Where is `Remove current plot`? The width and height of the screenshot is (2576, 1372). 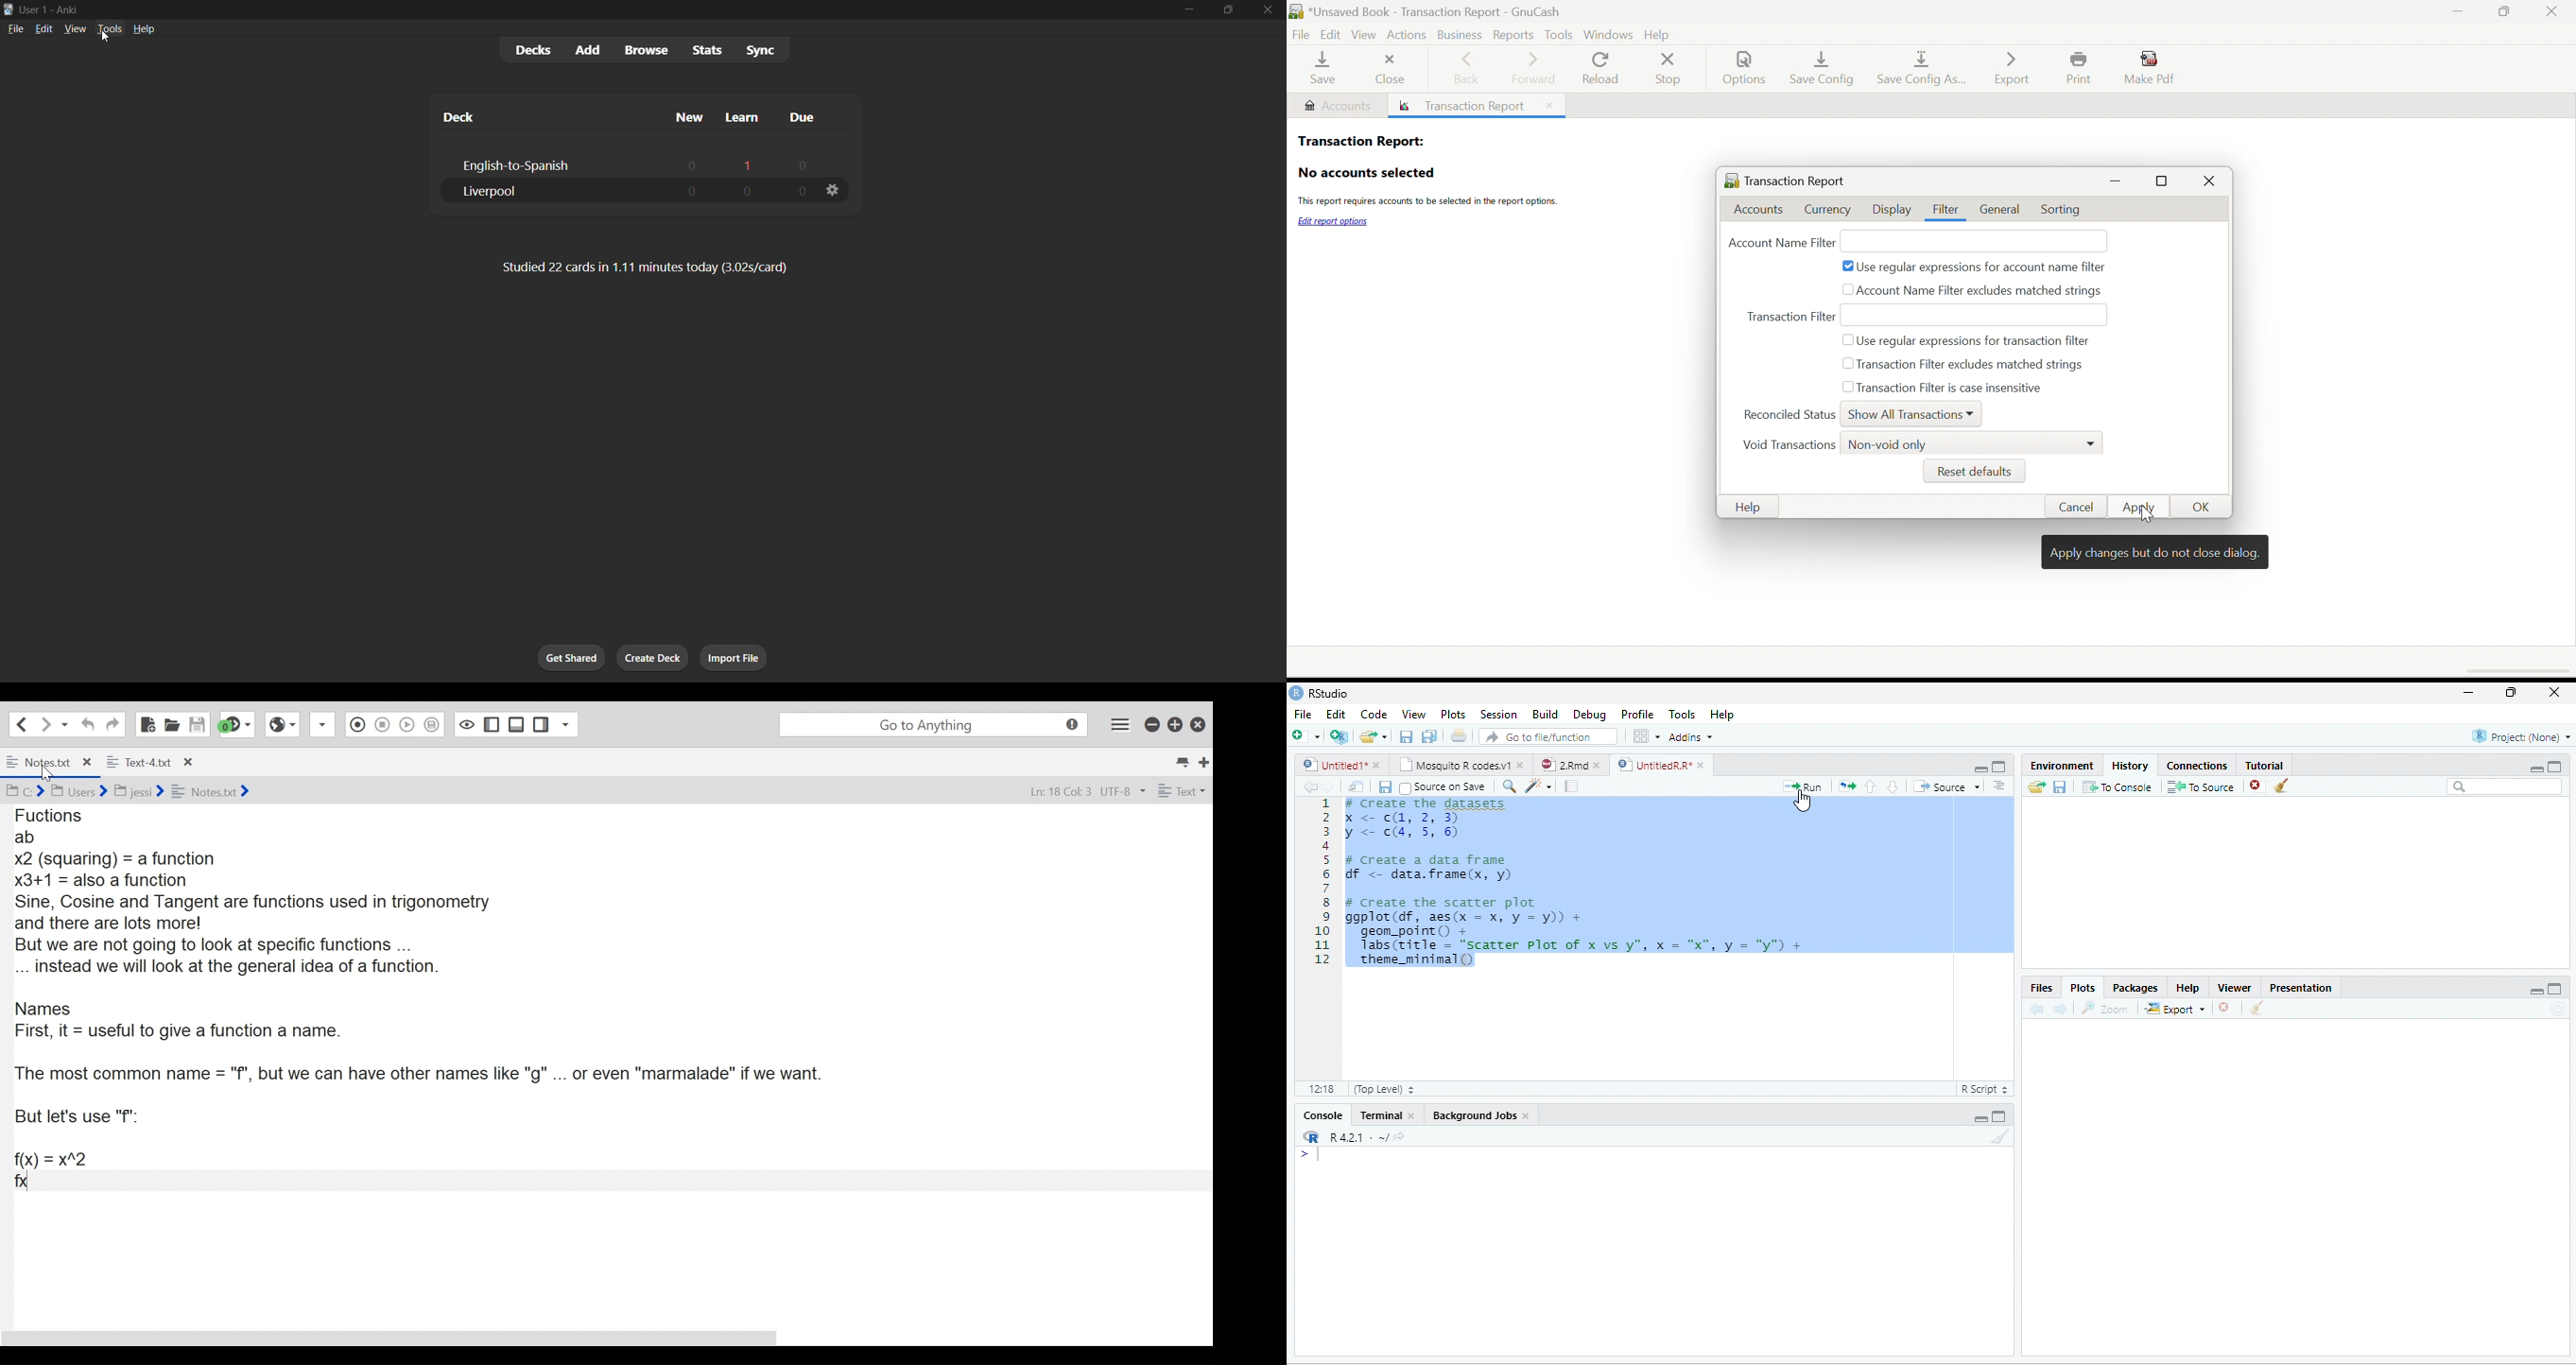
Remove current plot is located at coordinates (2225, 1009).